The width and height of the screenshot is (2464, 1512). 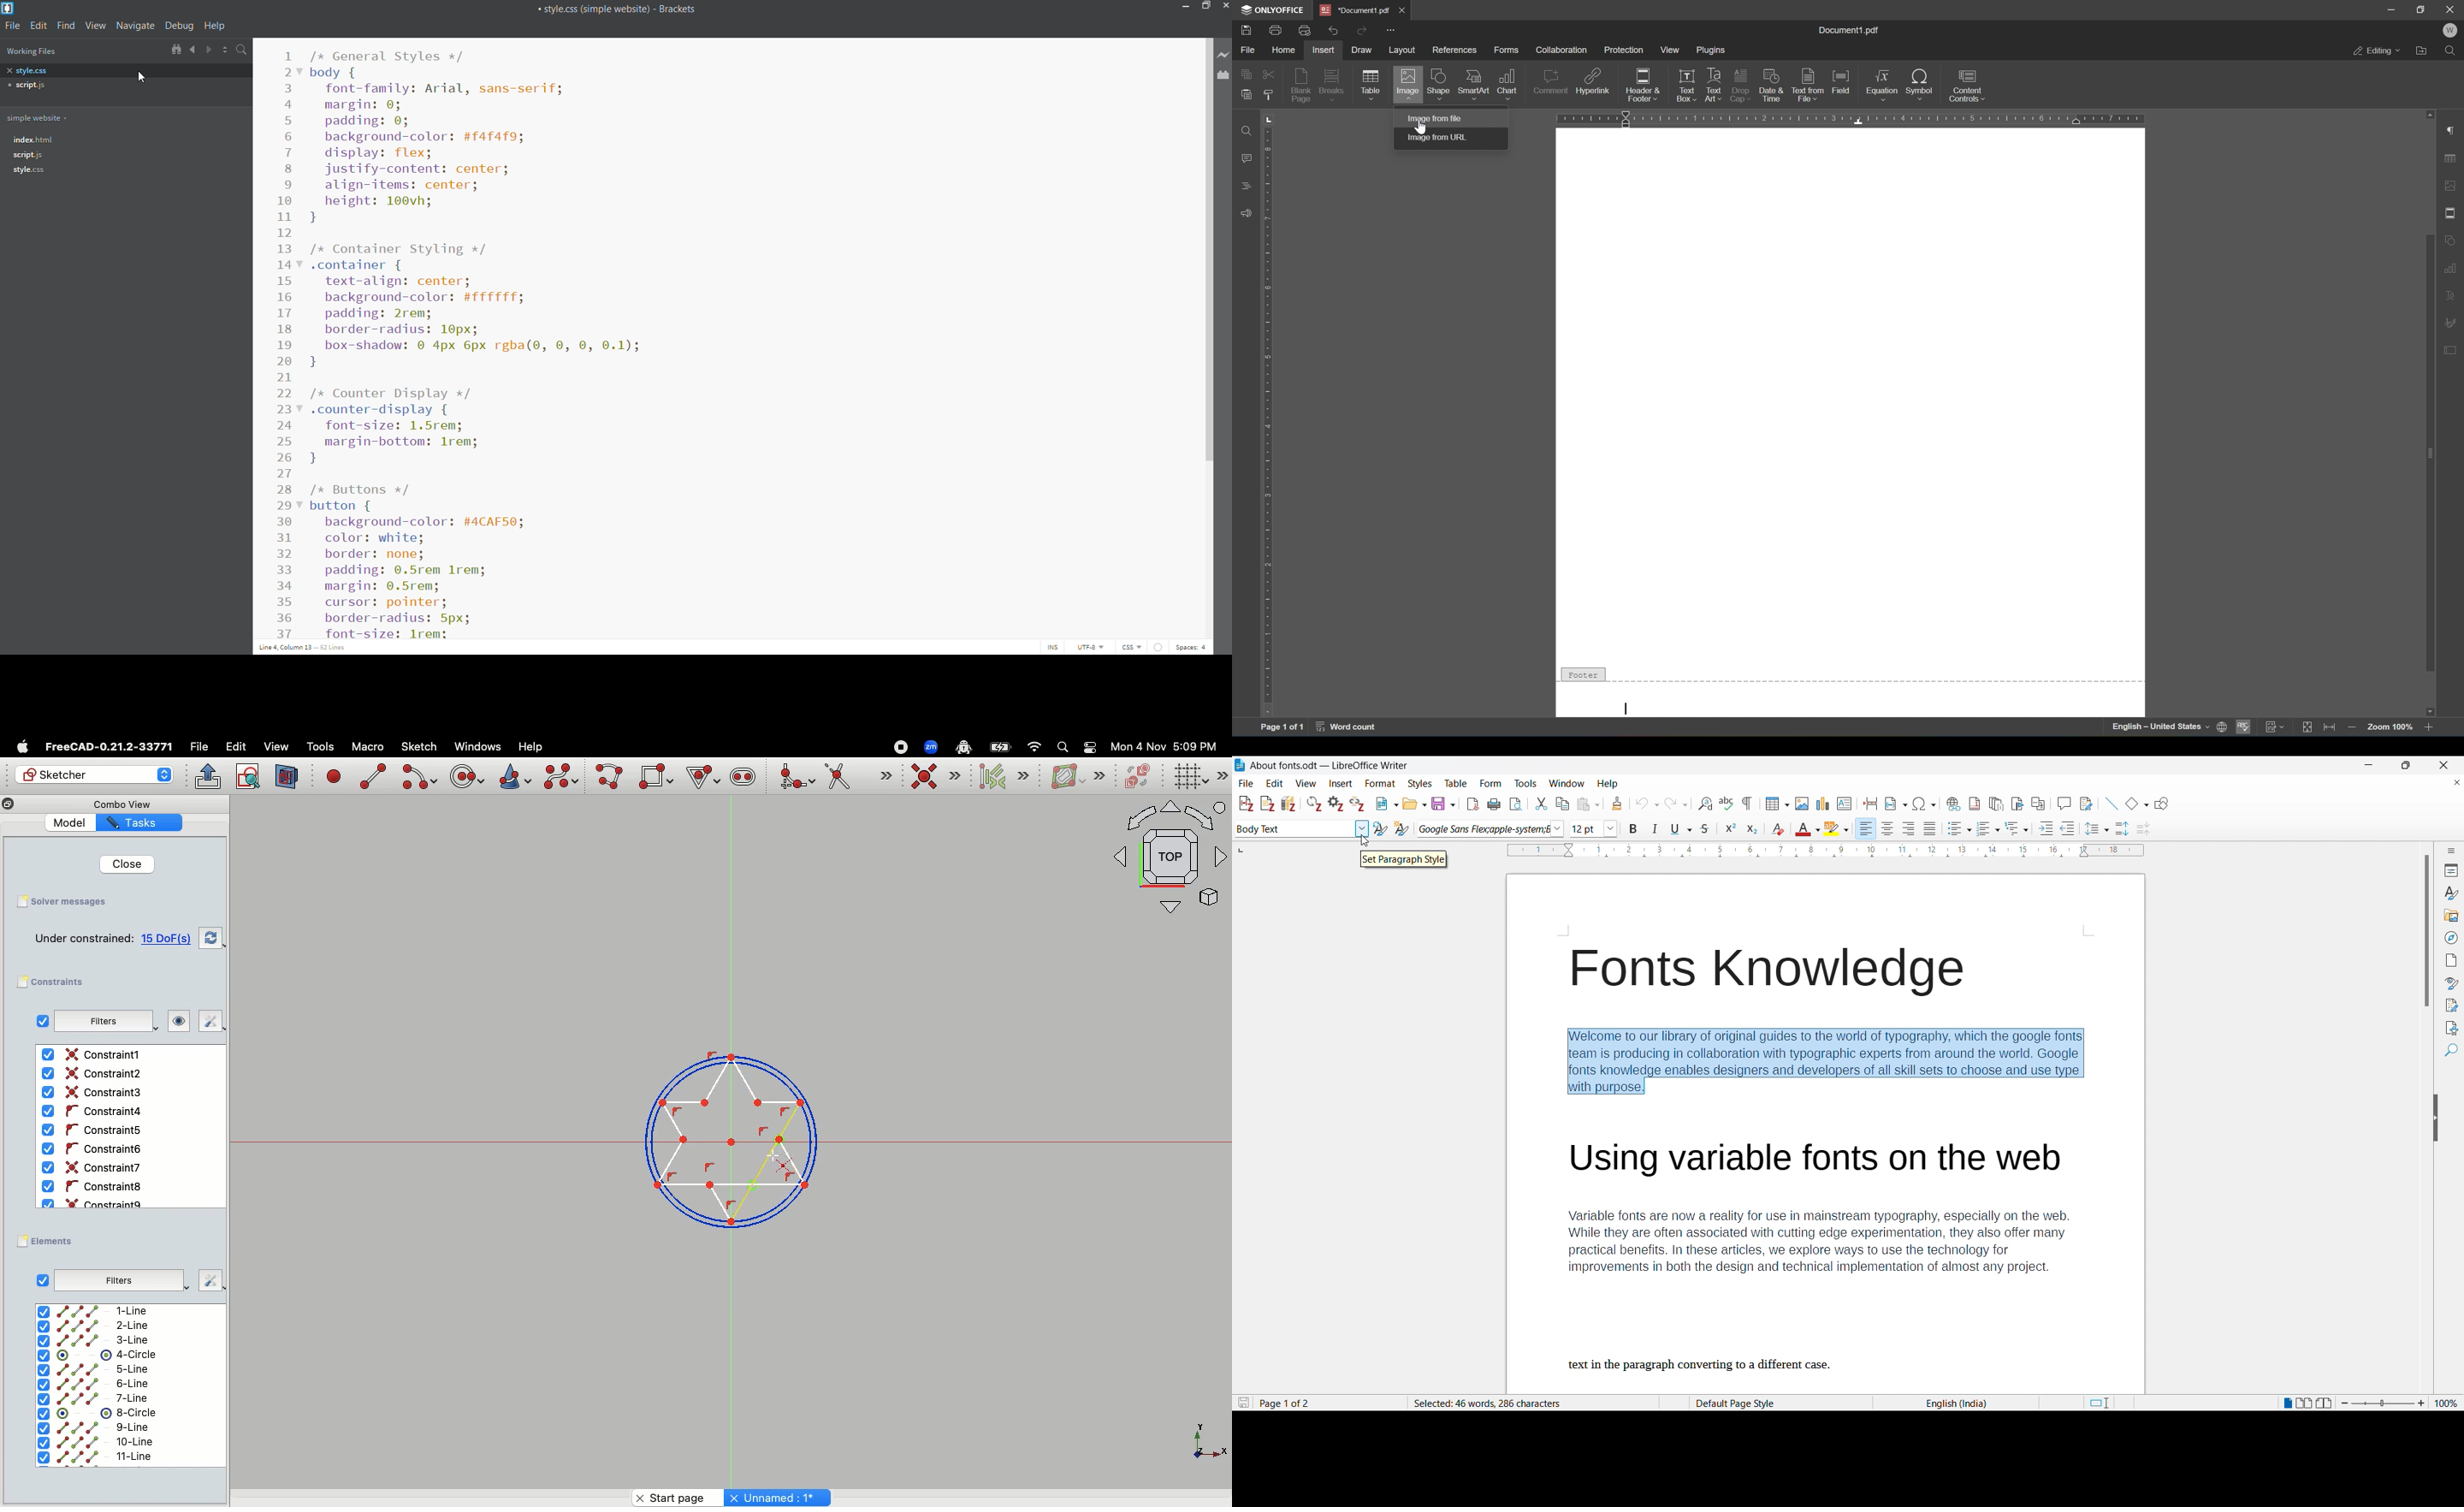 What do you see at coordinates (932, 747) in the screenshot?
I see `Zoom` at bounding box center [932, 747].